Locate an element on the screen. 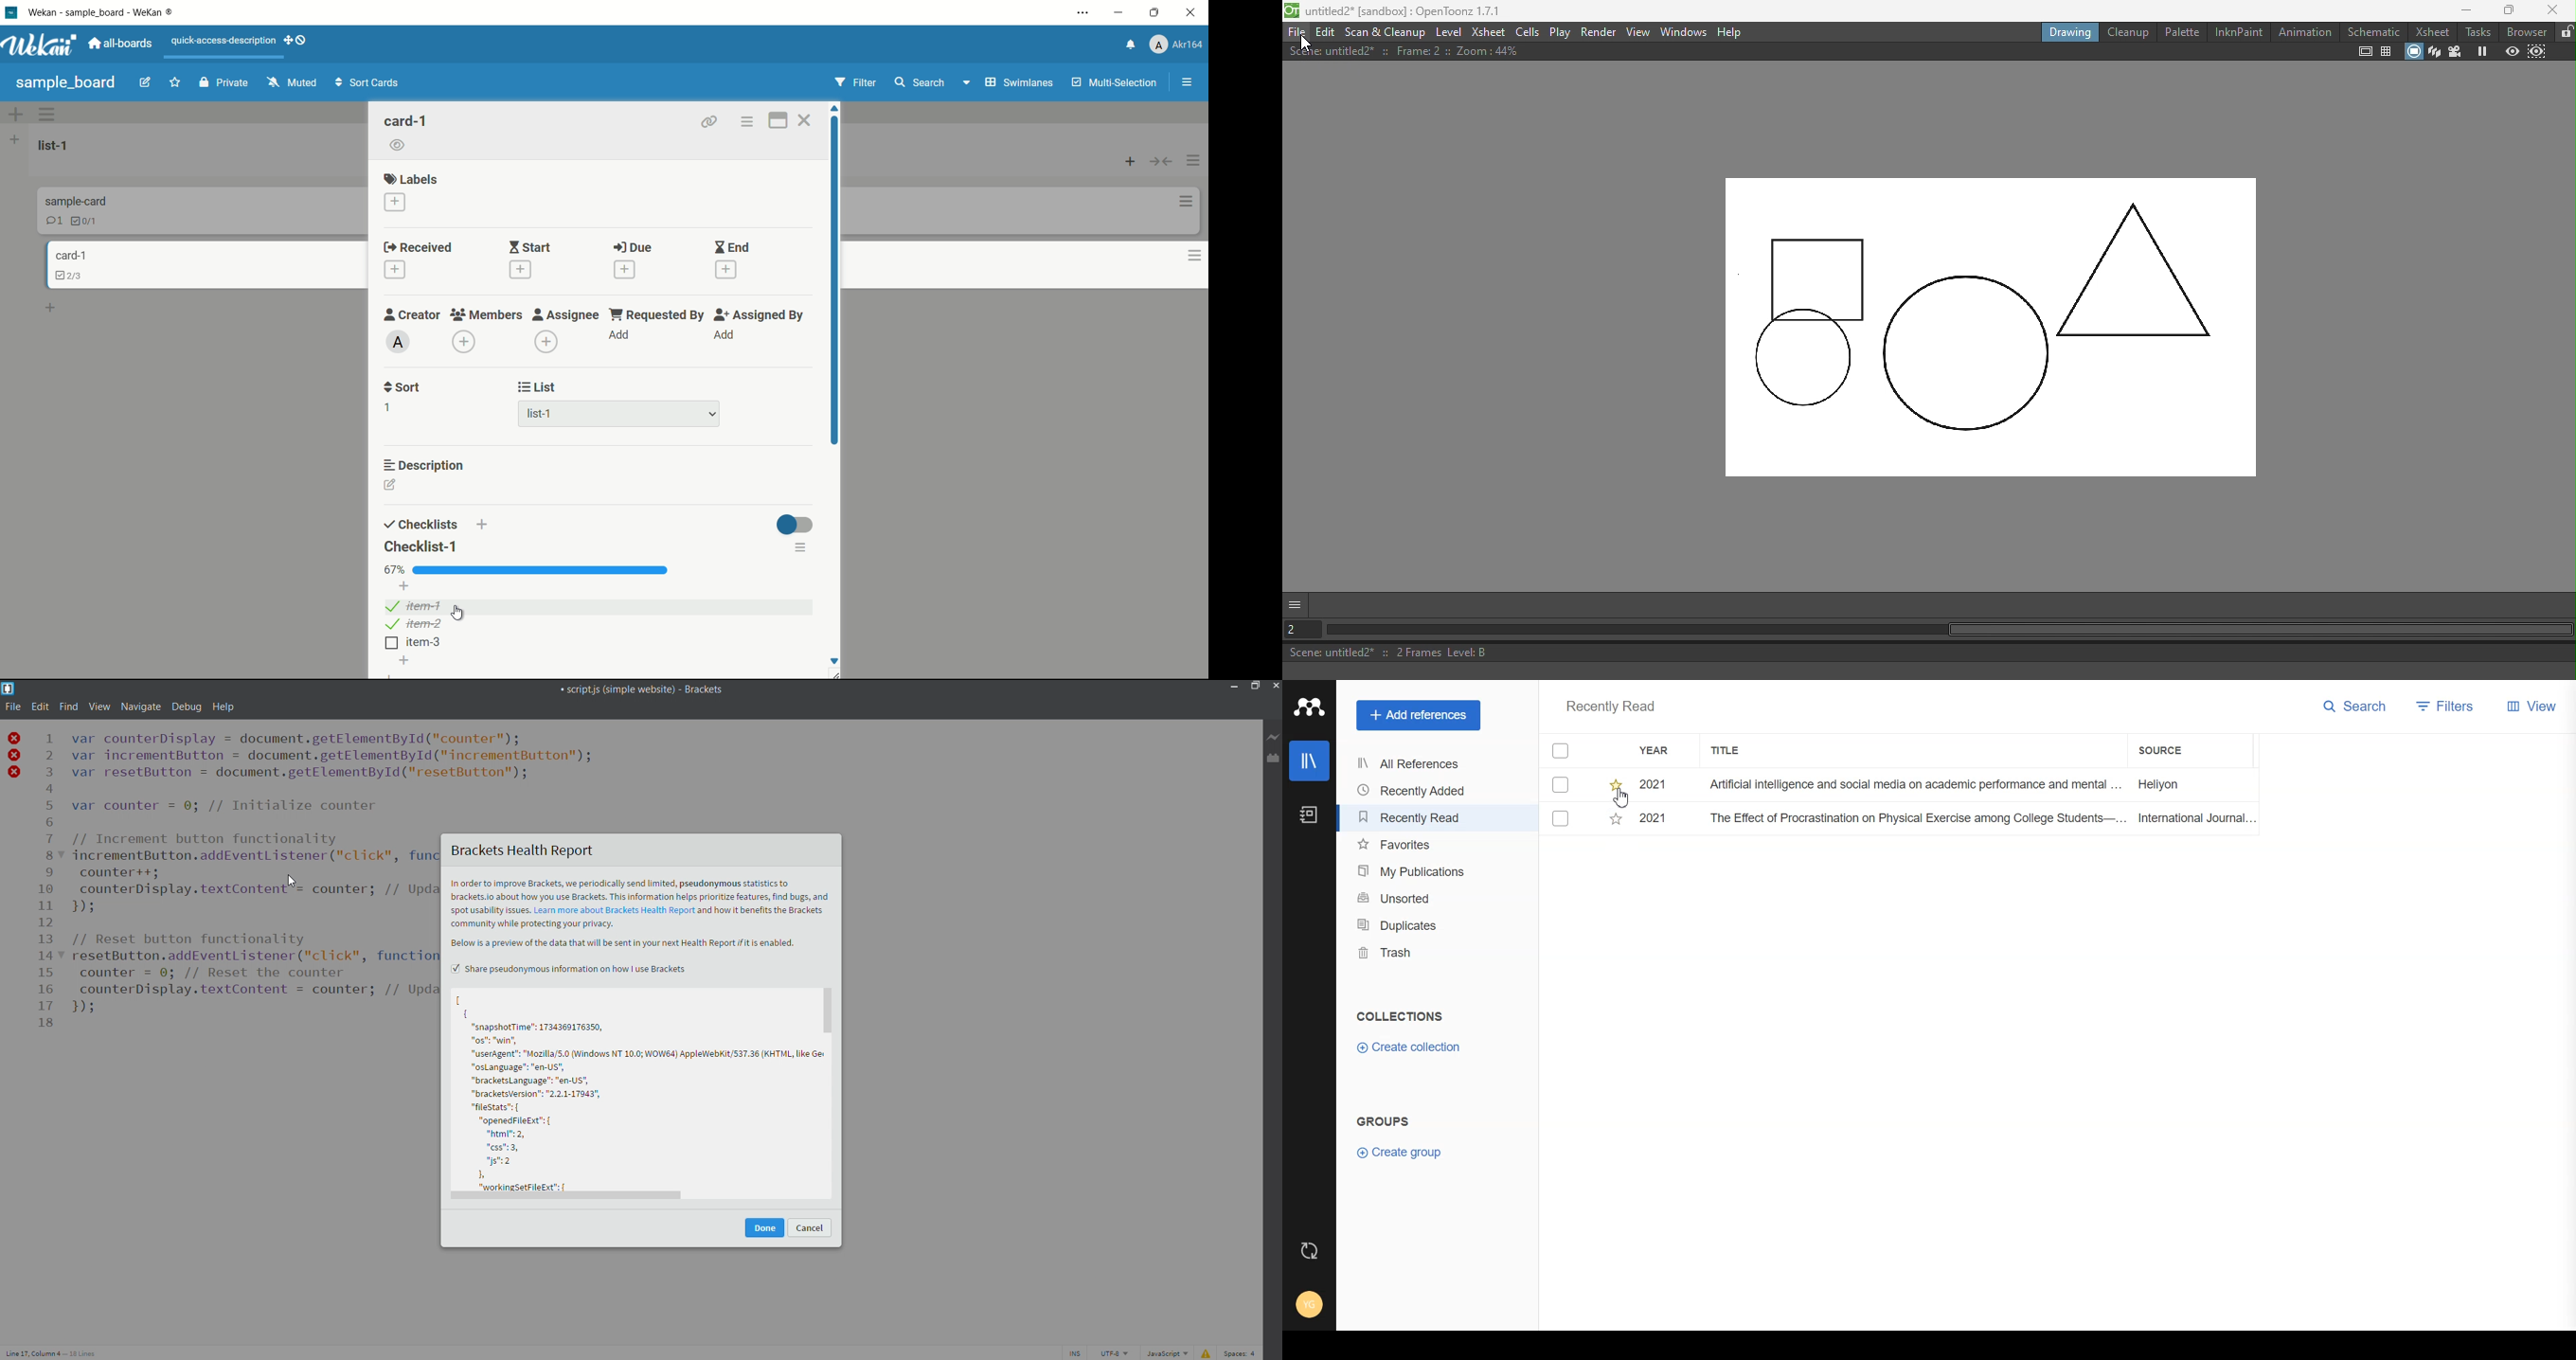 The width and height of the screenshot is (2576, 1372). add date is located at coordinates (727, 271).